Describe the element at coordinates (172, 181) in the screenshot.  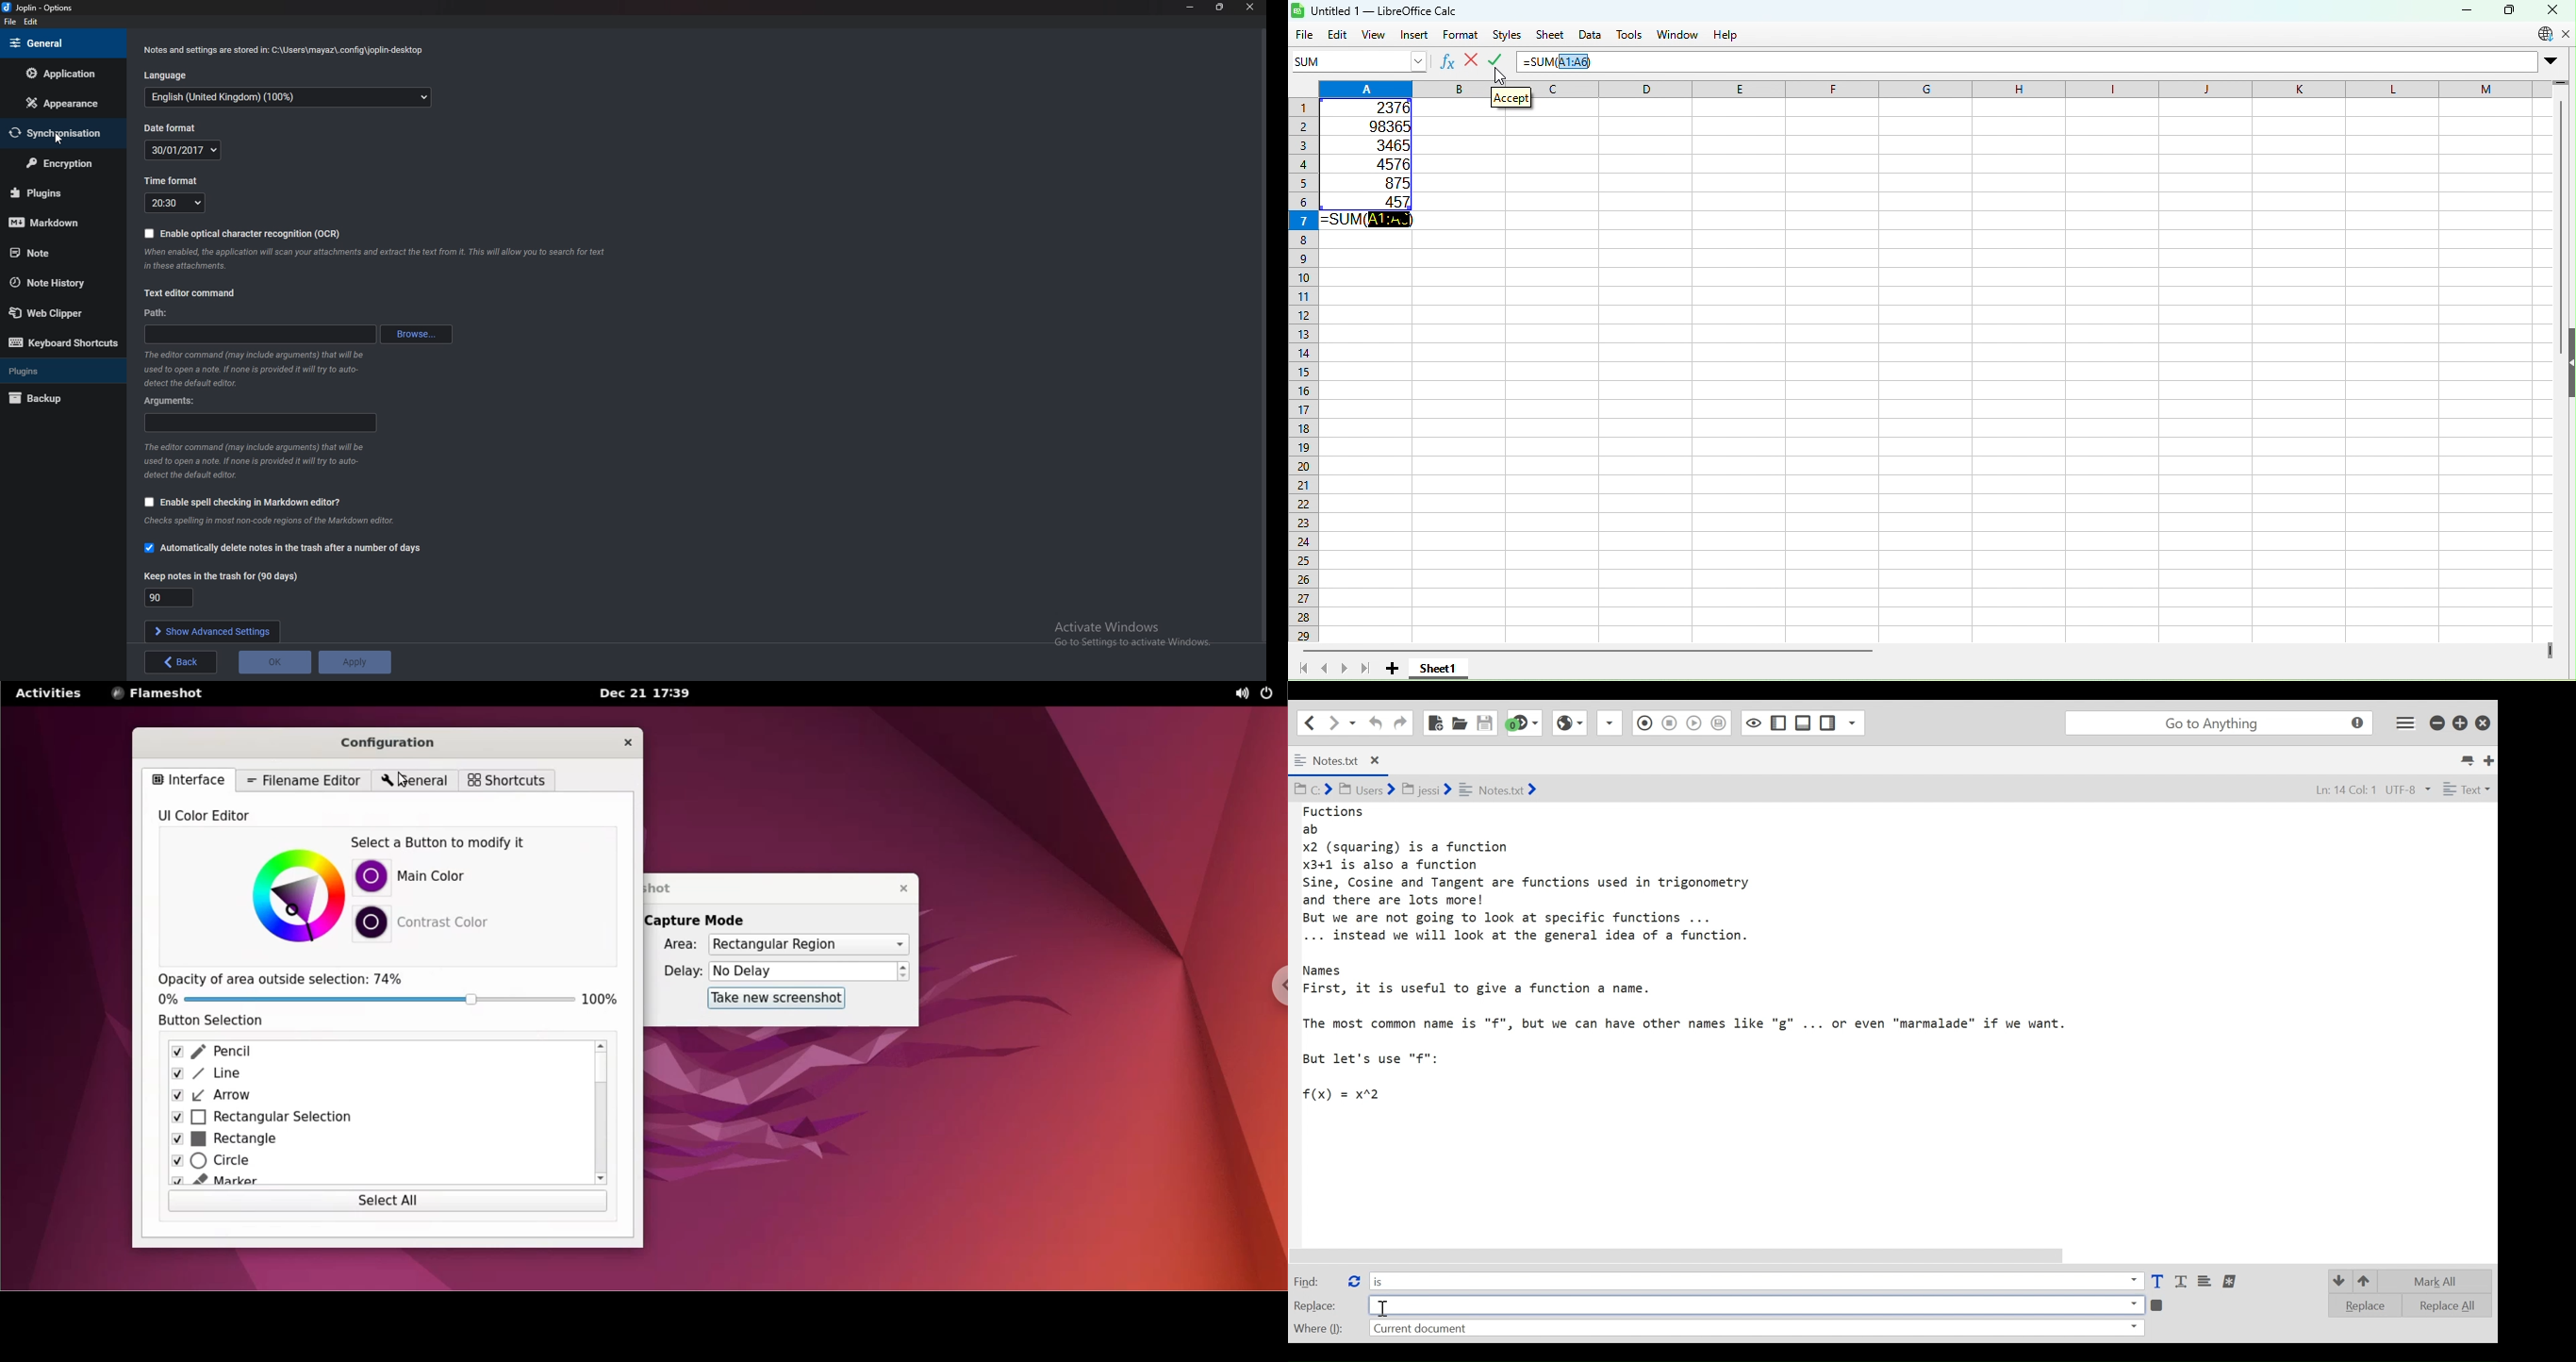
I see `Time format` at that location.